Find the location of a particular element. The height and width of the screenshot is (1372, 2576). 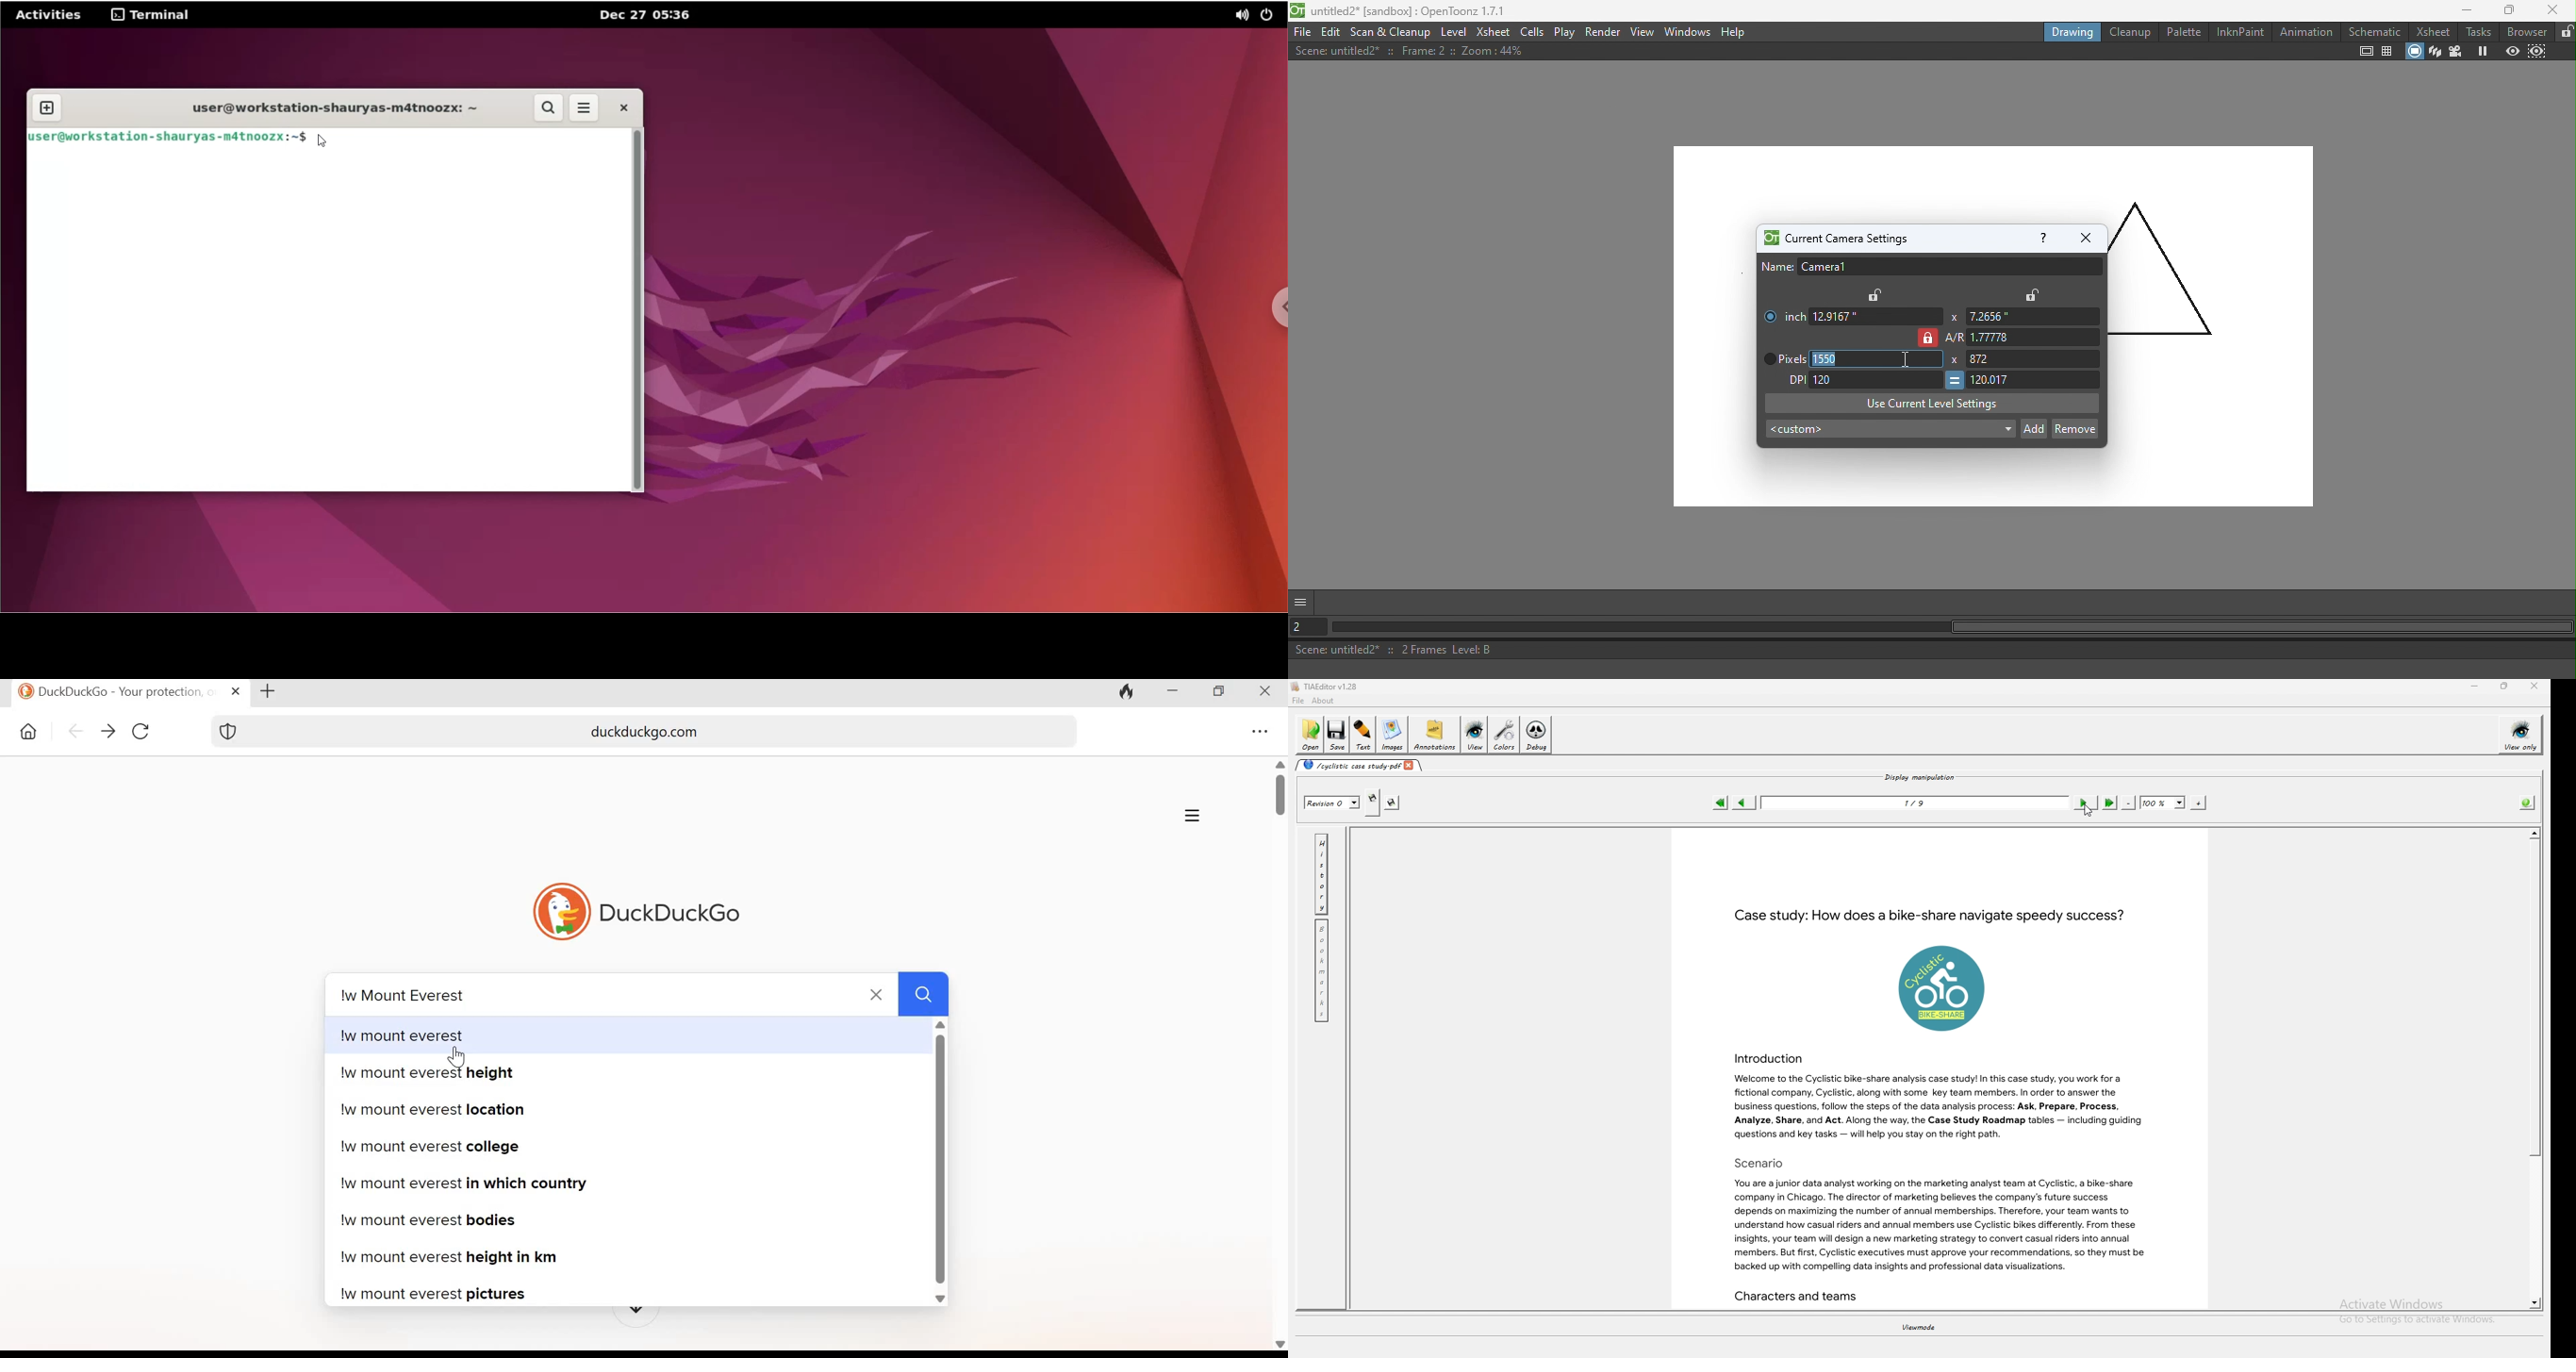

sound options is located at coordinates (1239, 16).